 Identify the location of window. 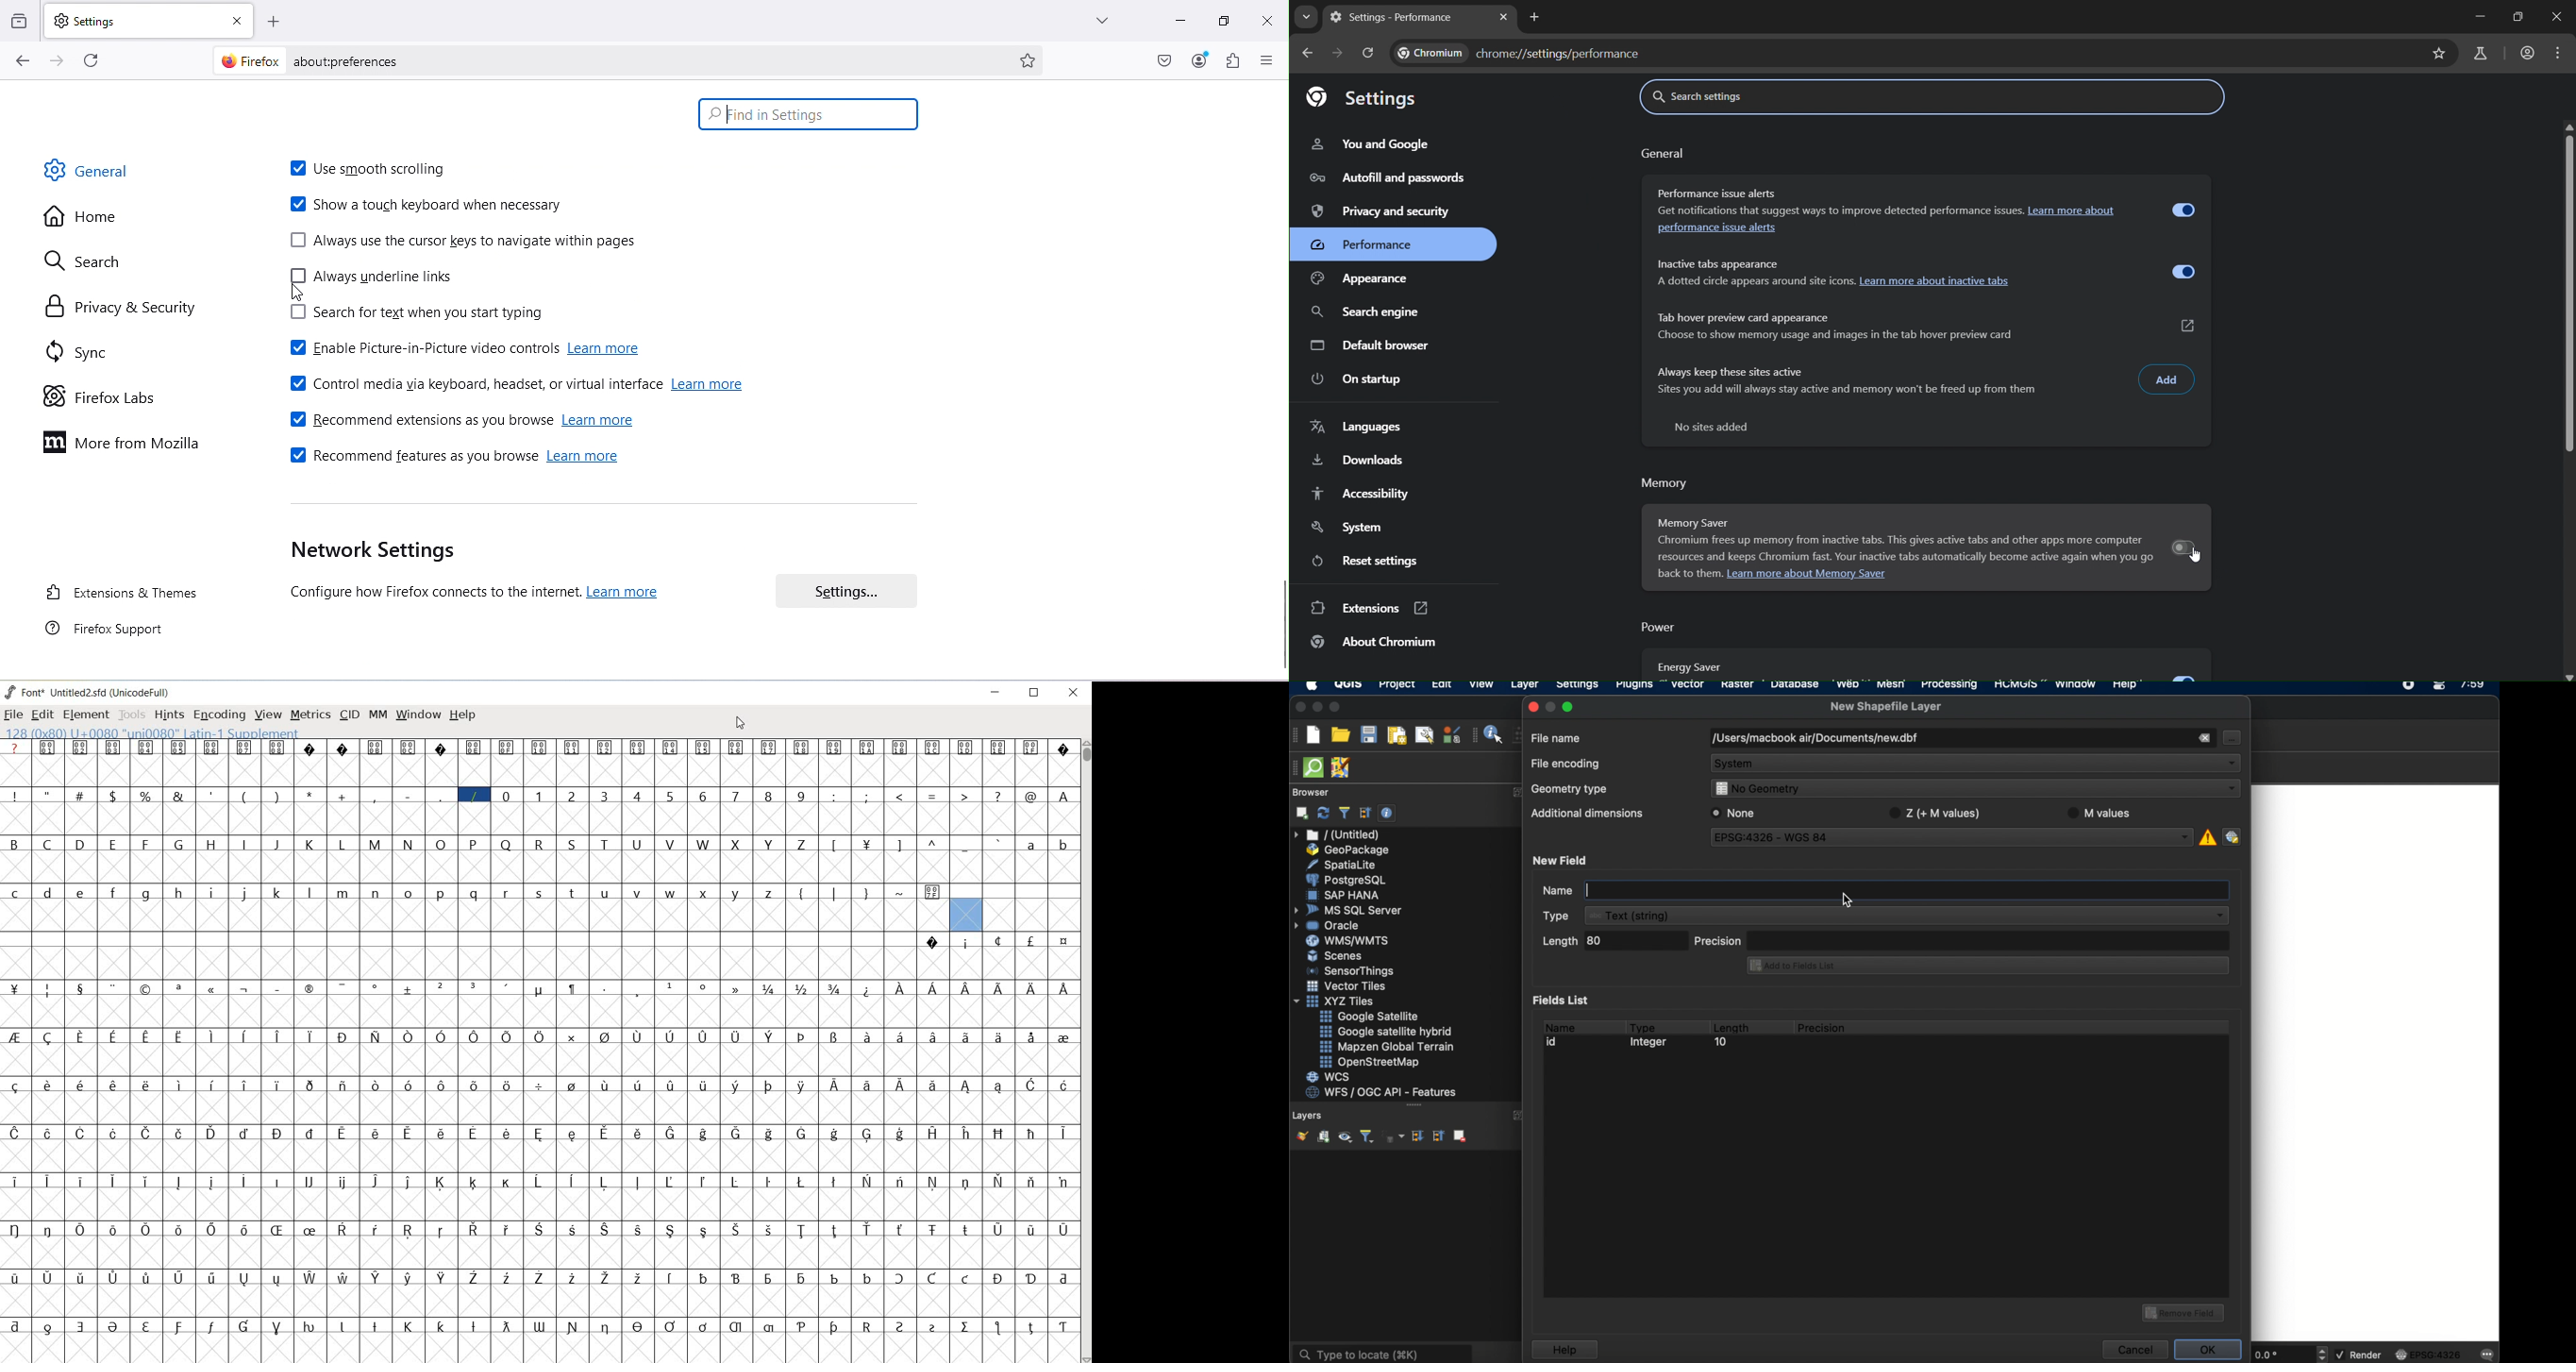
(2078, 687).